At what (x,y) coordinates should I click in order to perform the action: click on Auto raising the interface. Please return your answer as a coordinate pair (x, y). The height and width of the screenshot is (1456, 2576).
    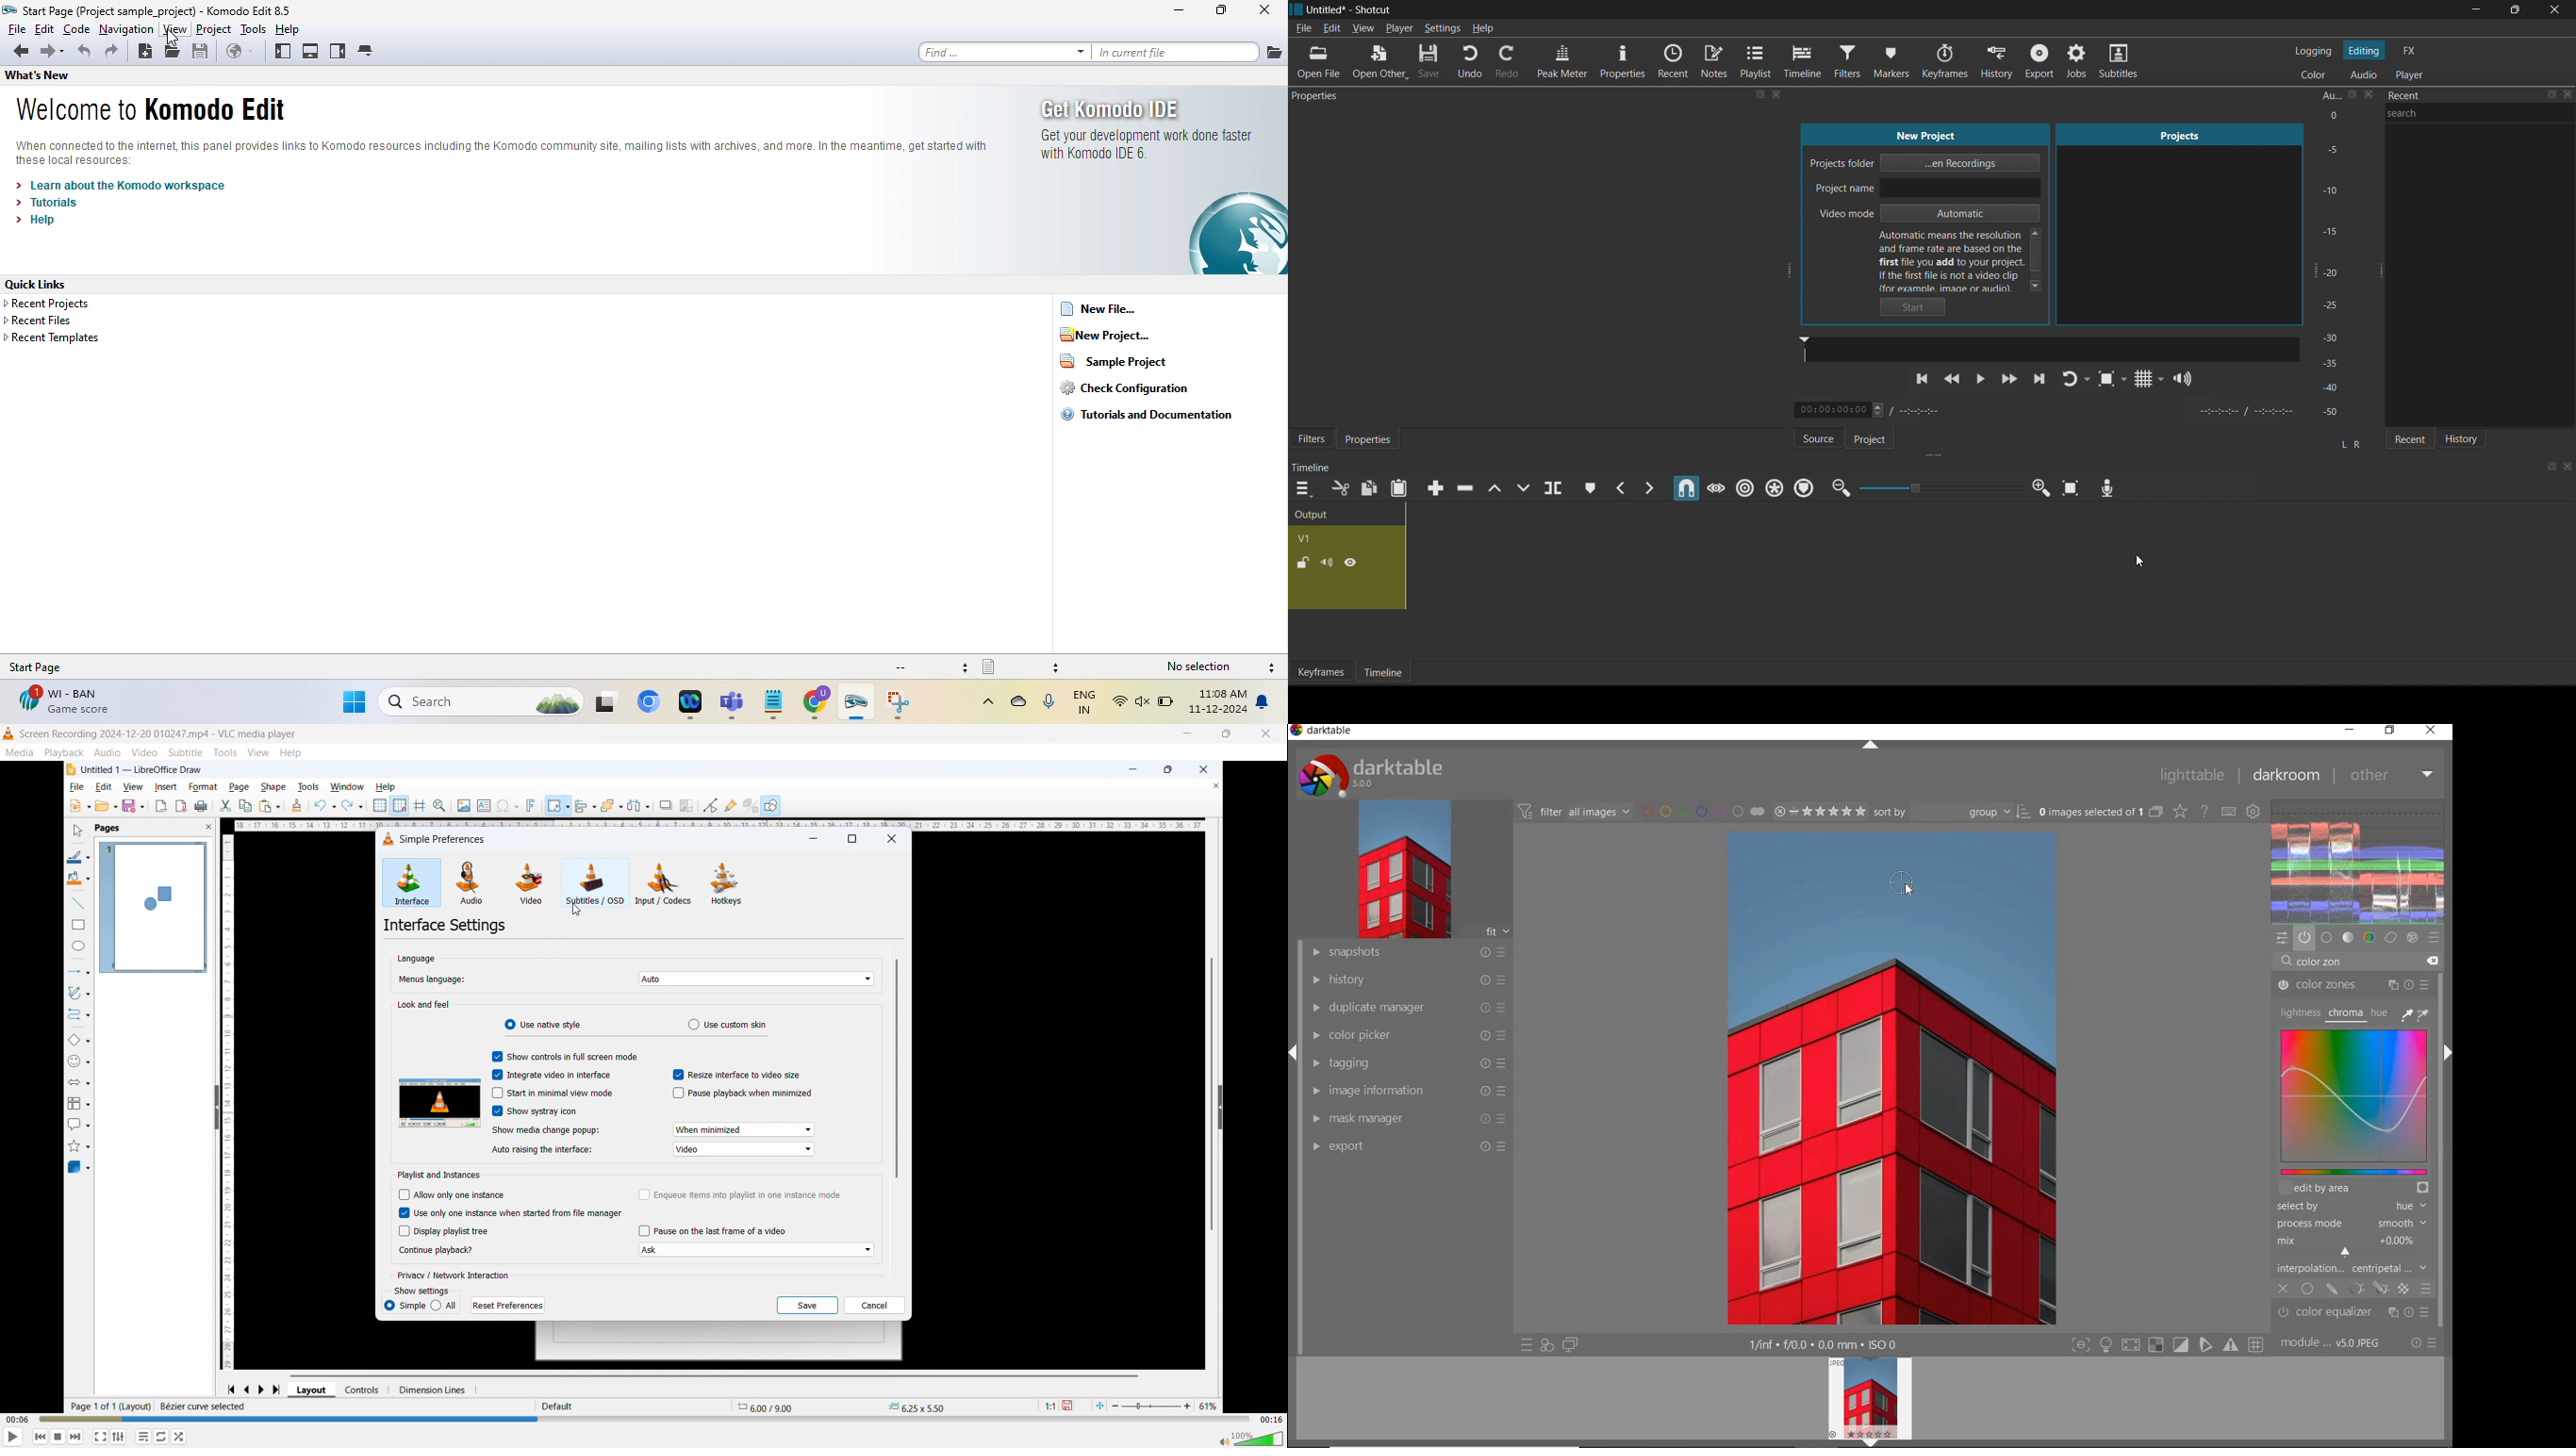
    Looking at the image, I should click on (542, 1150).